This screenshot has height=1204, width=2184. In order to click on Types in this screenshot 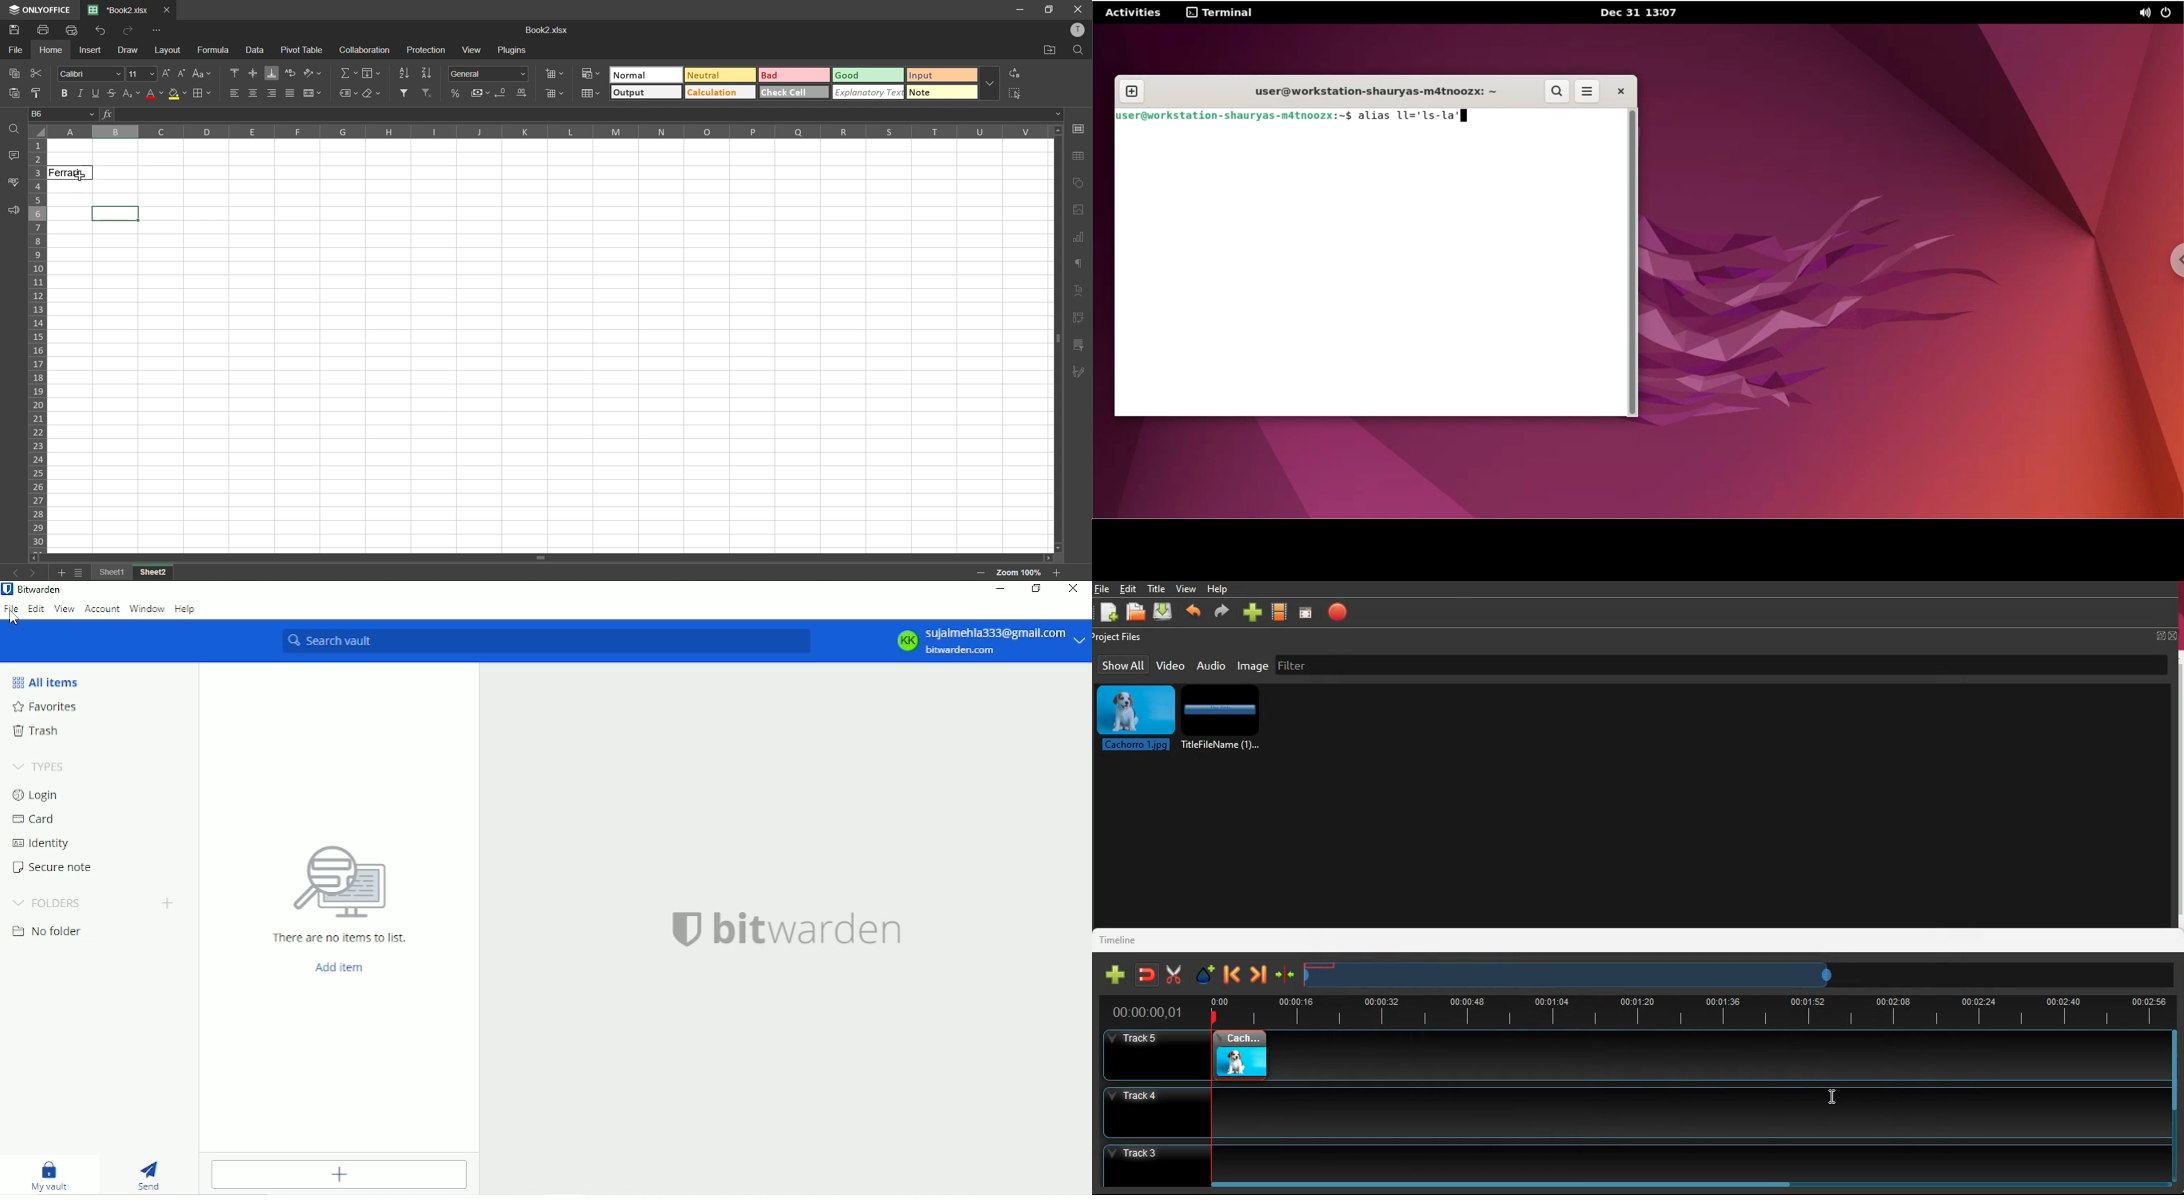, I will do `click(41, 765)`.